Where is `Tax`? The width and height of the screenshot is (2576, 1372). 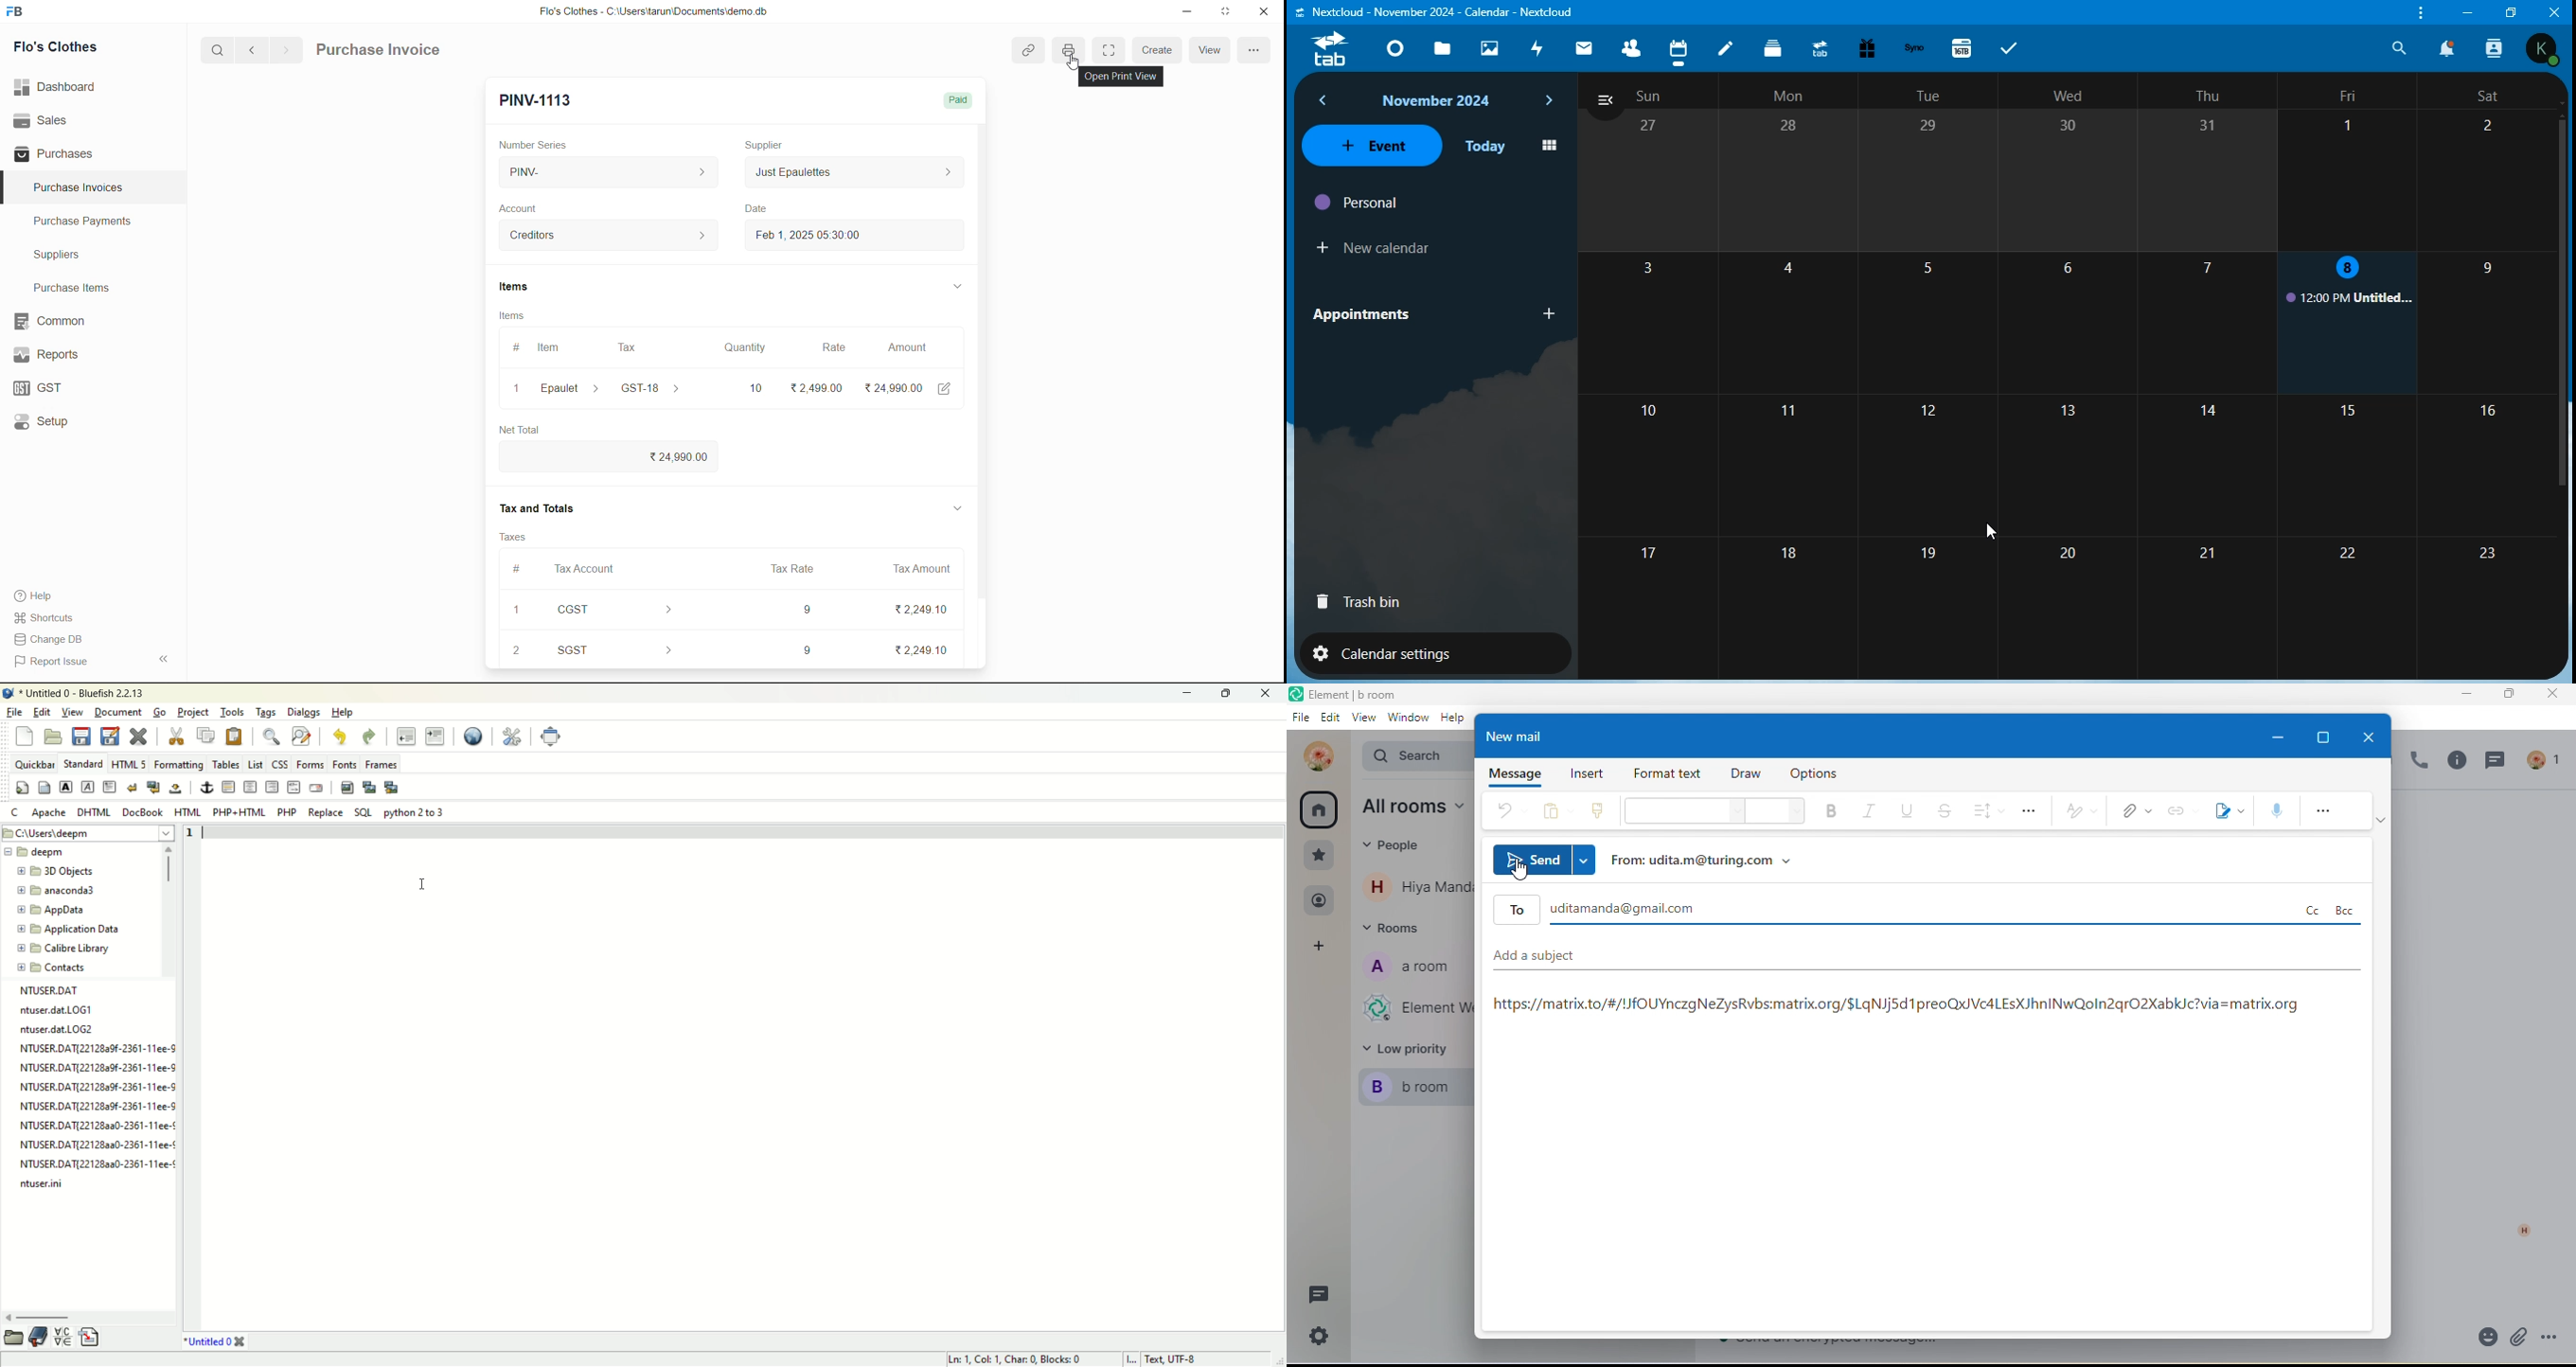
Tax is located at coordinates (627, 349).